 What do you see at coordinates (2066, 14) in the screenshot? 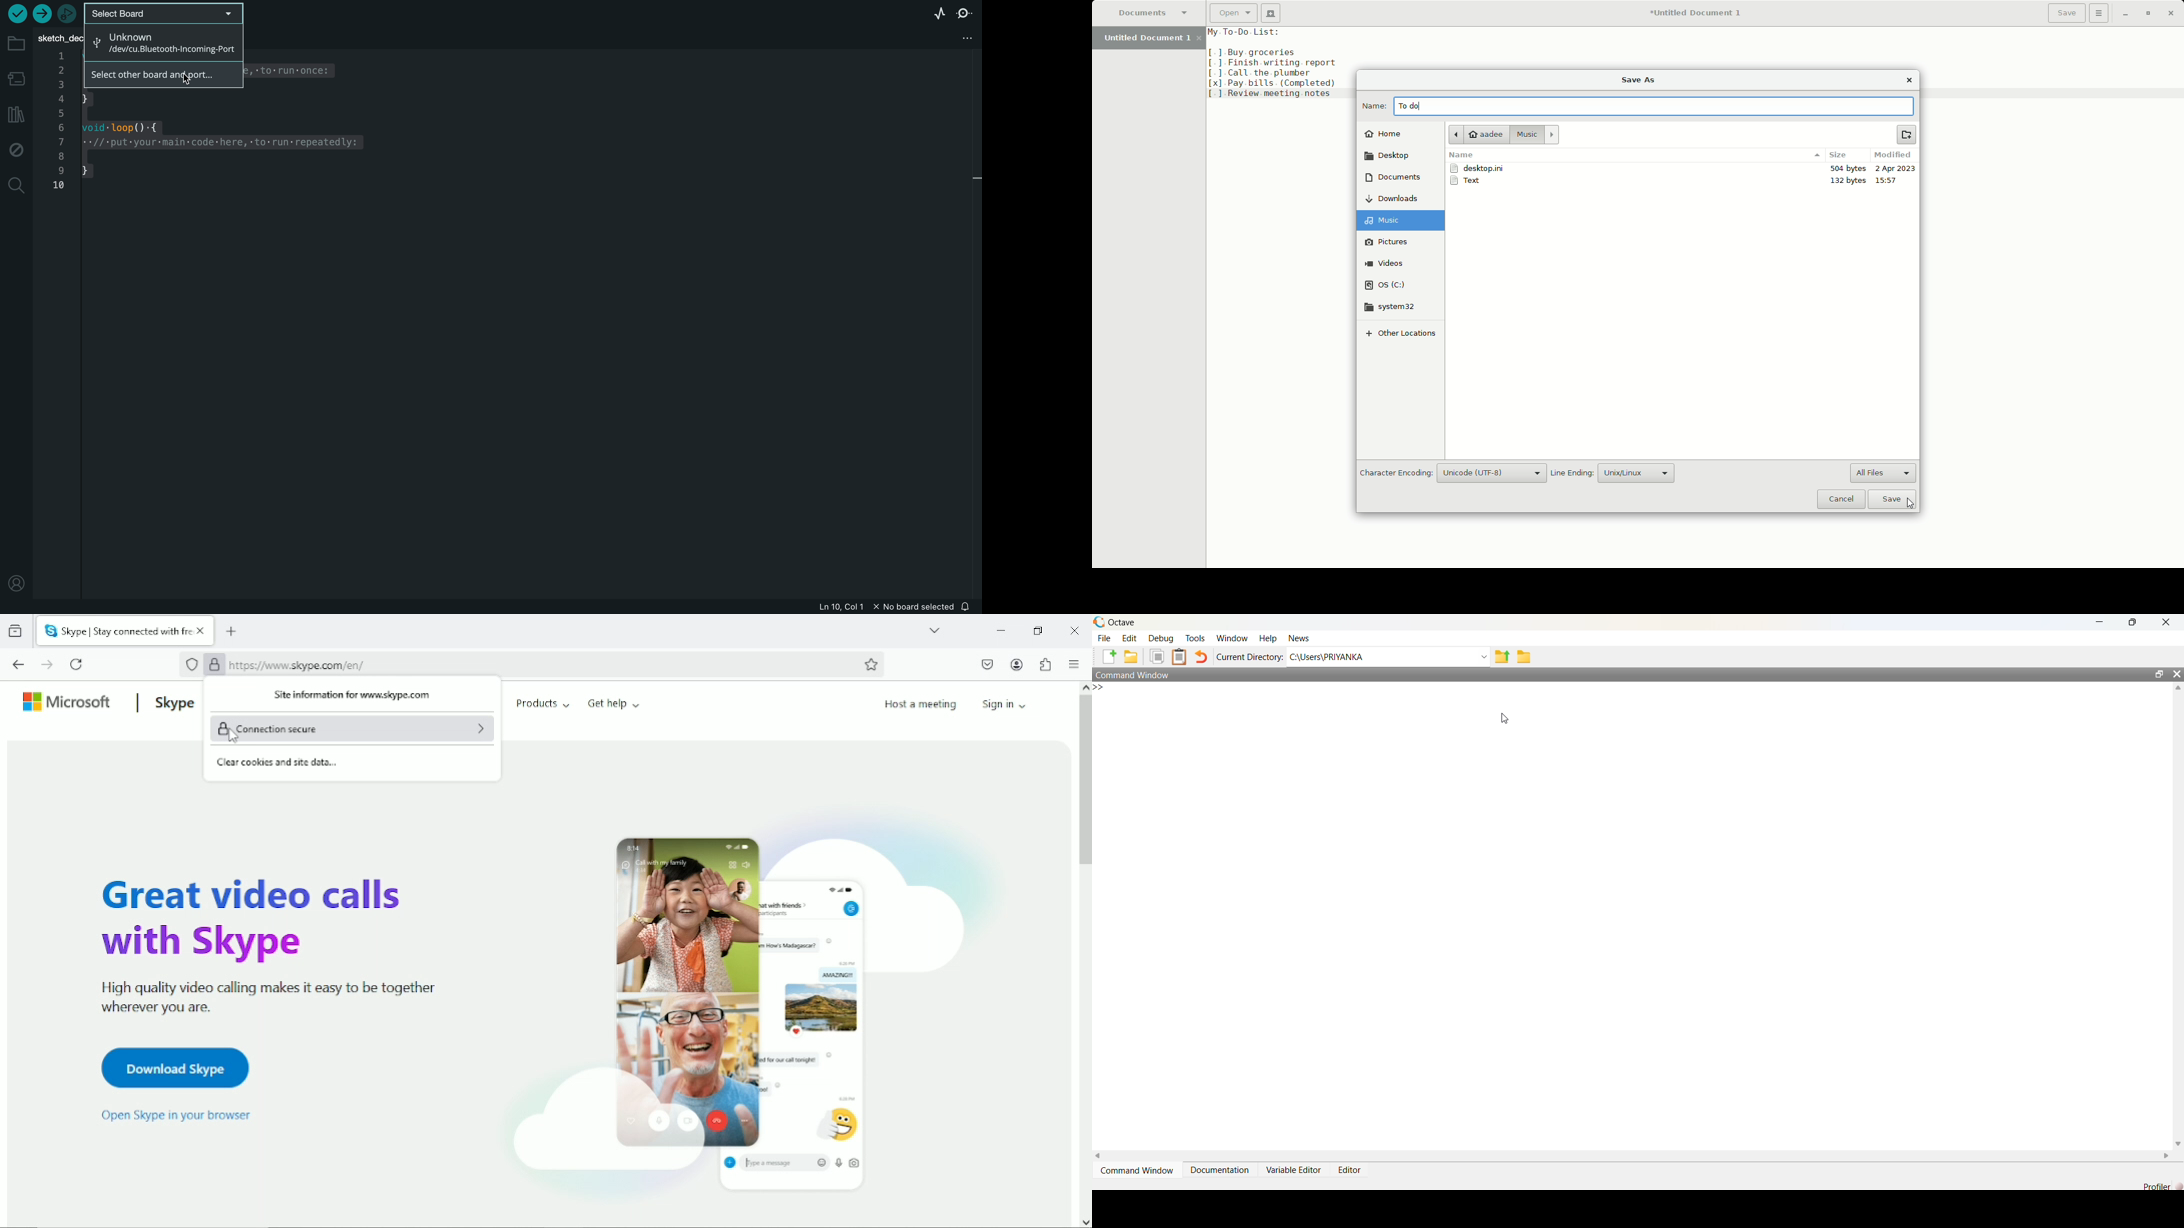
I see `Save` at bounding box center [2066, 14].